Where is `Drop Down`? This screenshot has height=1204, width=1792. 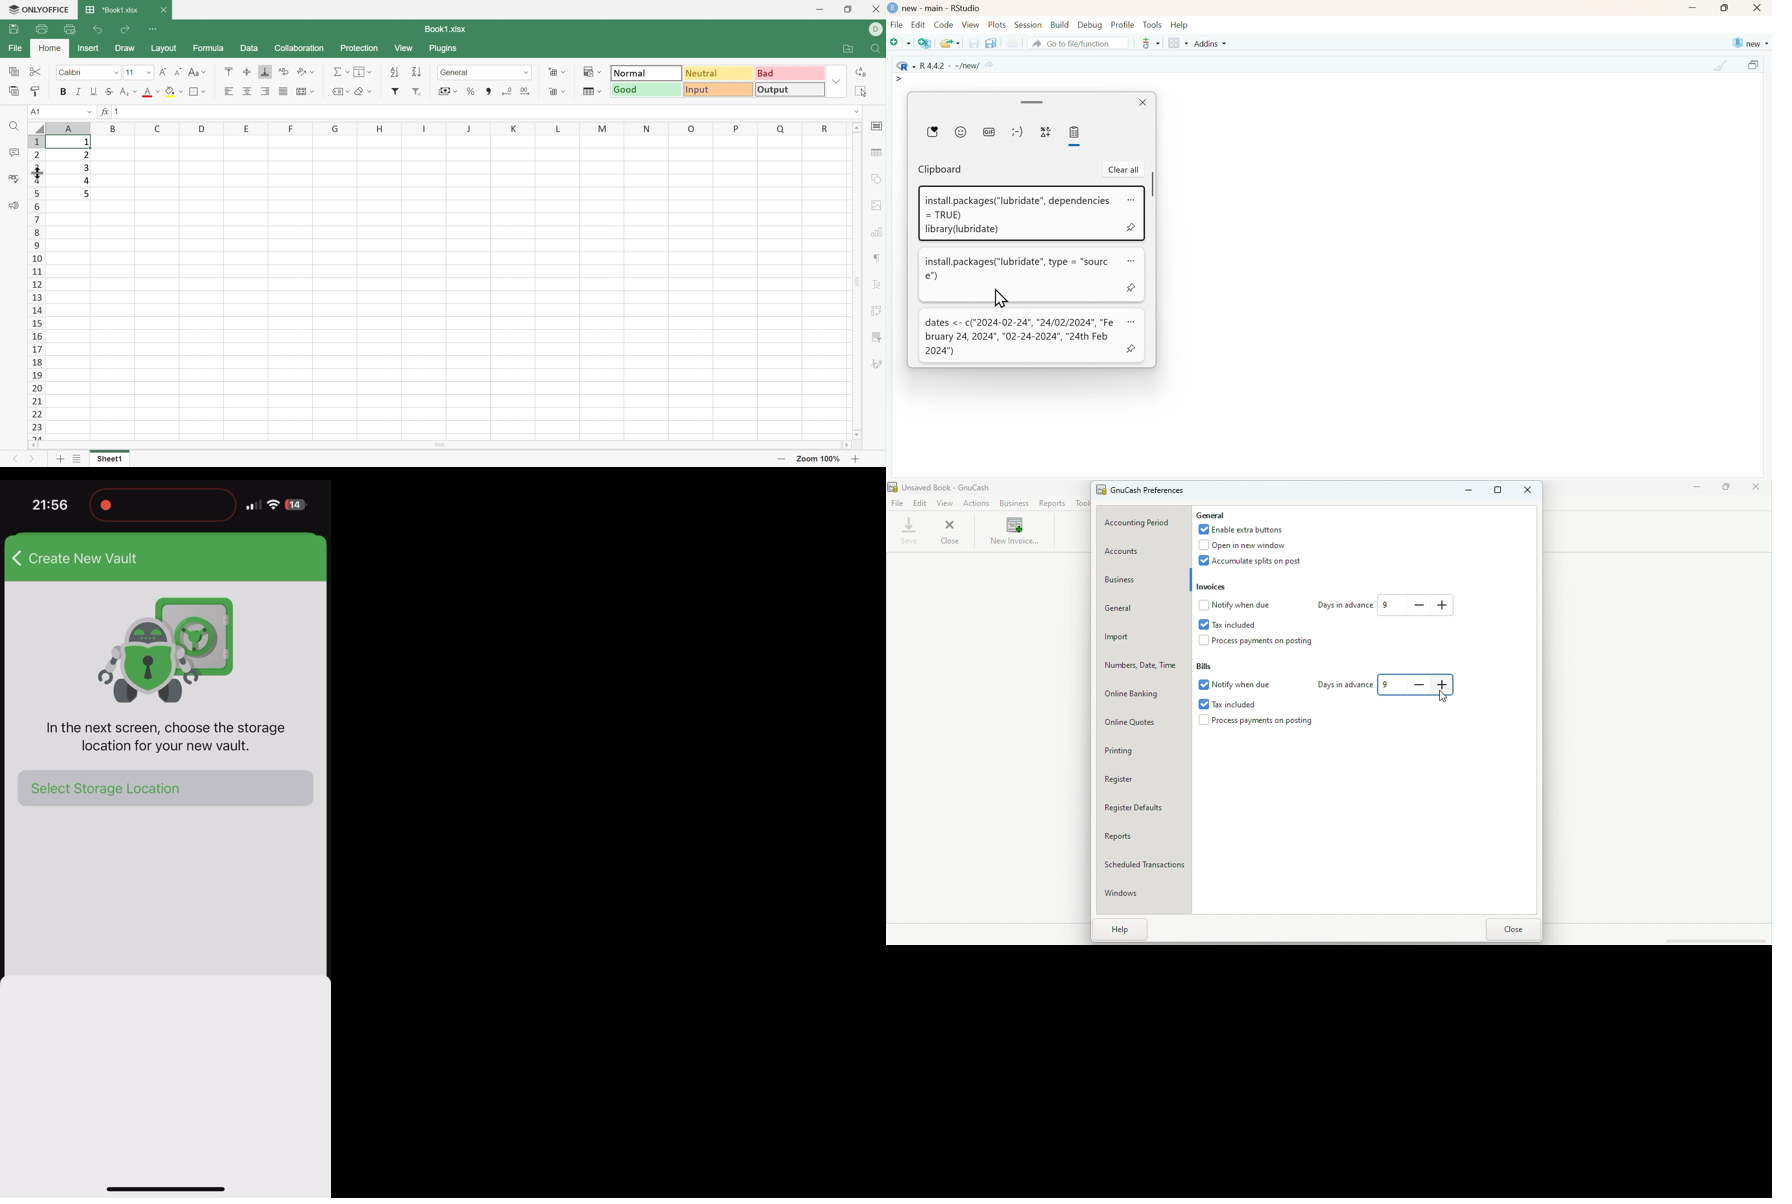 Drop Down is located at coordinates (601, 72).